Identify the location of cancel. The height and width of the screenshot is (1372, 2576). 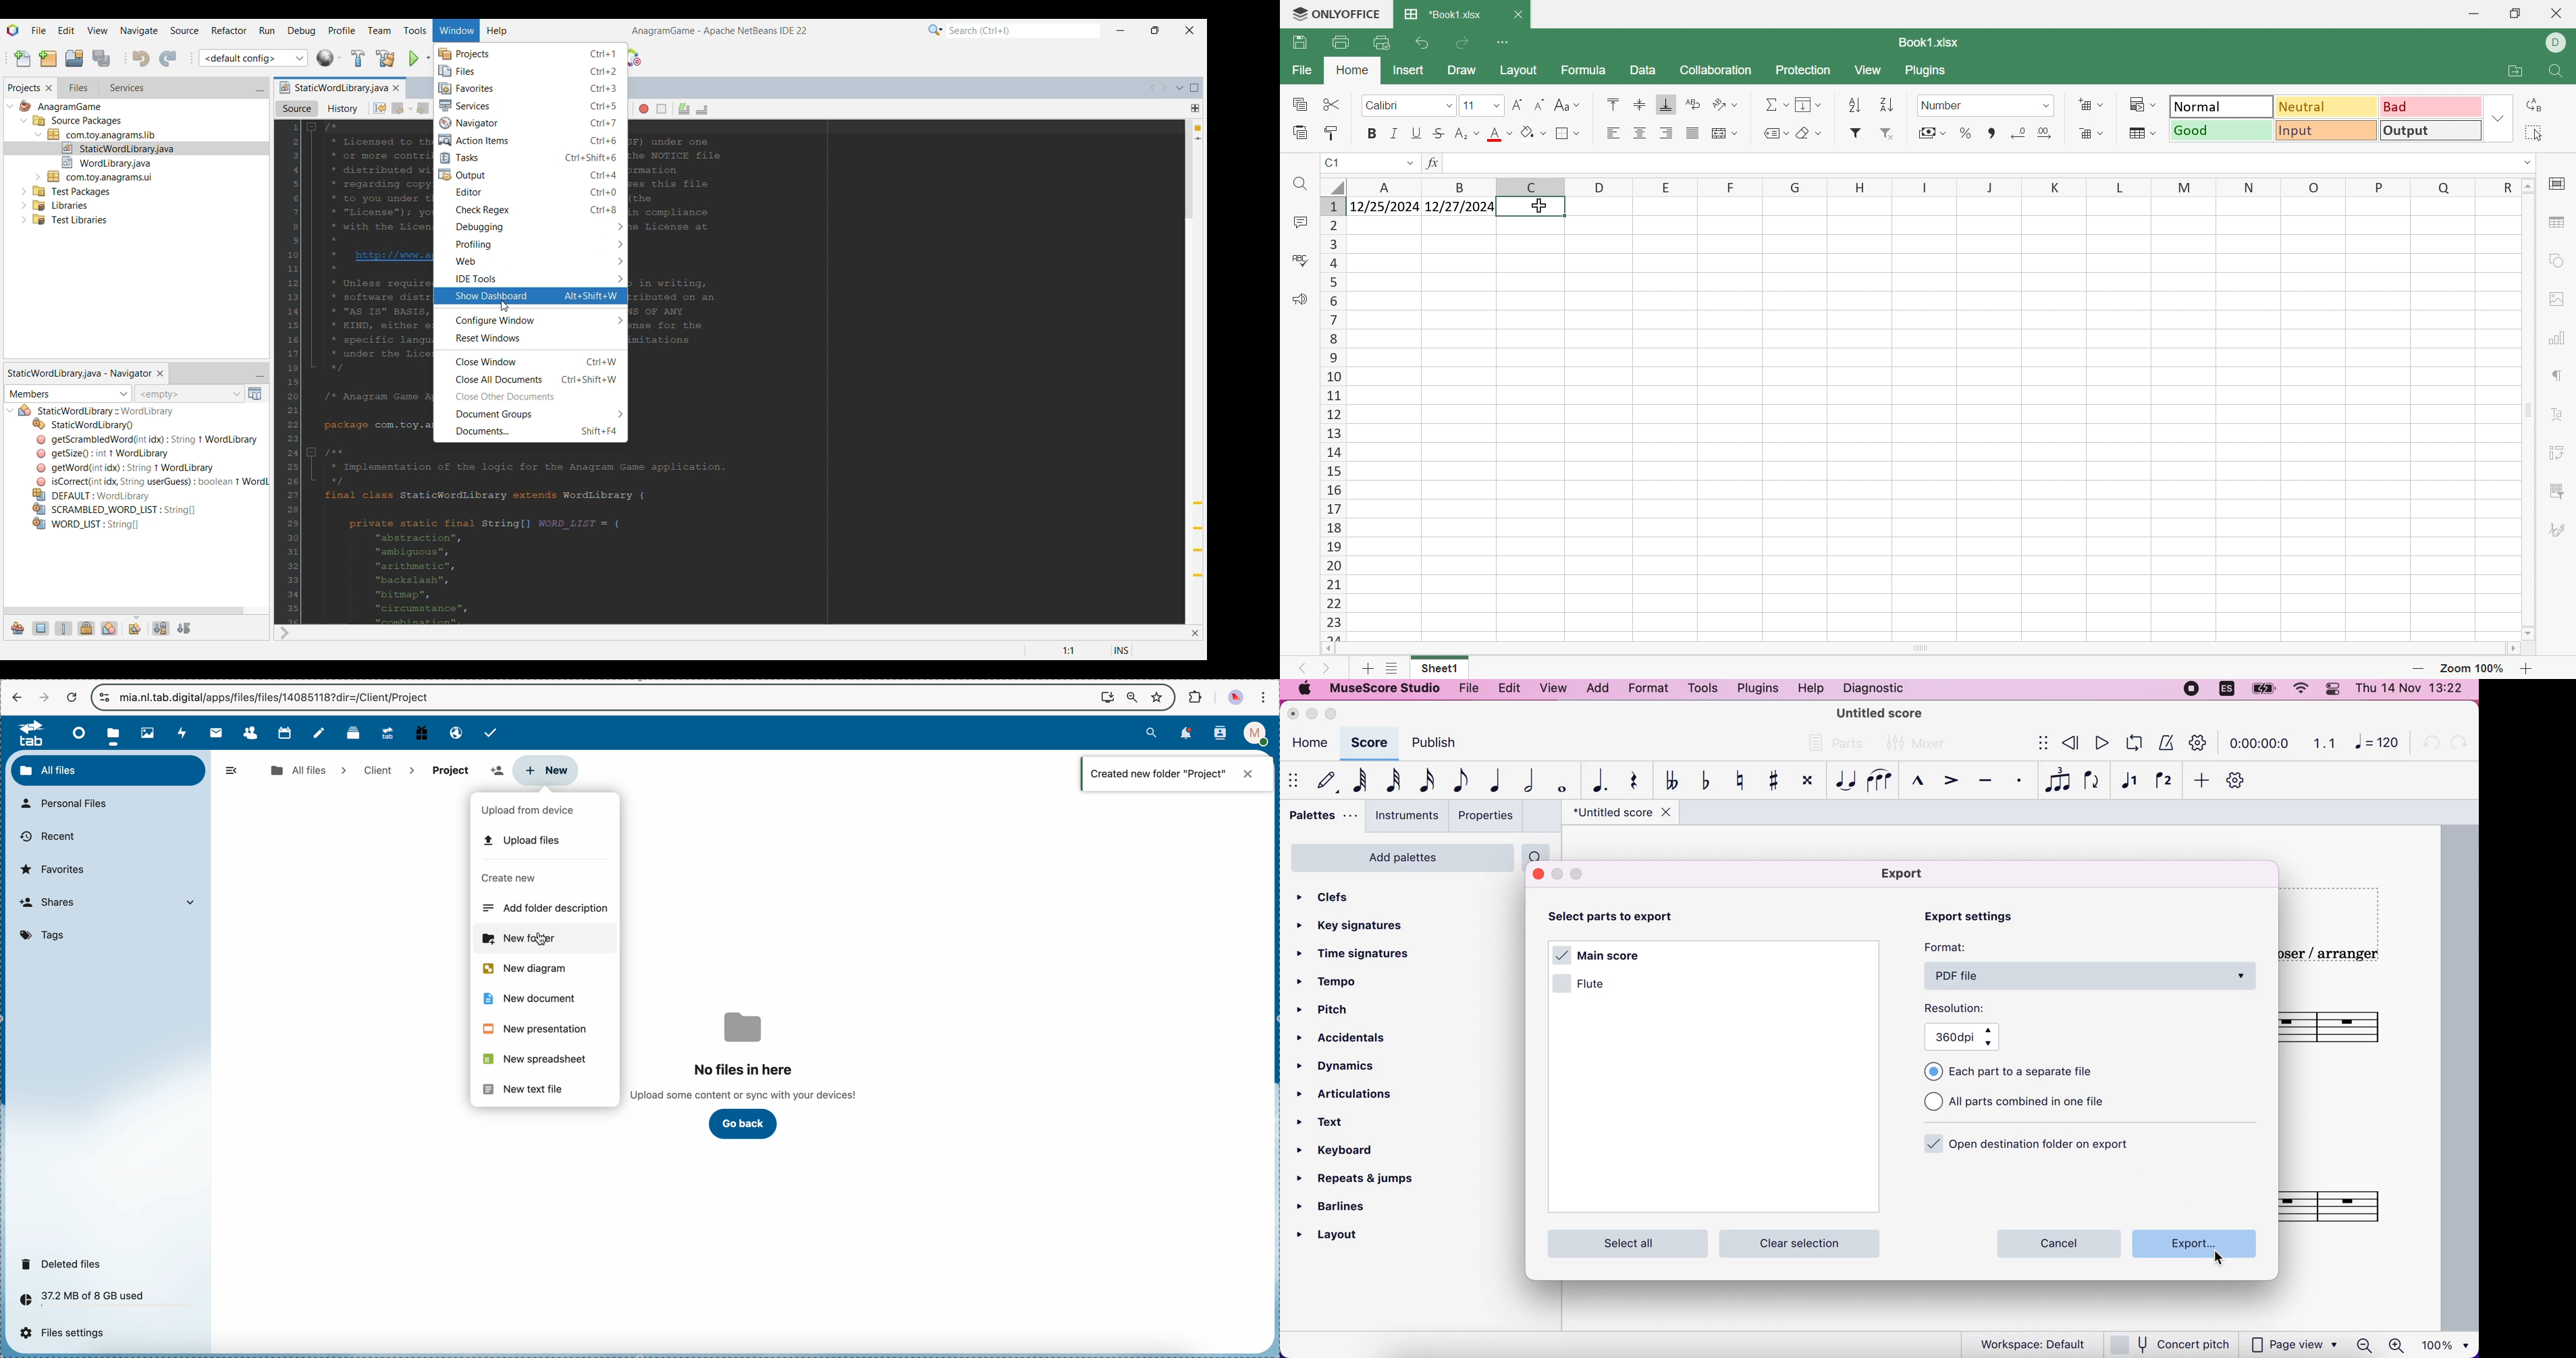
(2061, 1243).